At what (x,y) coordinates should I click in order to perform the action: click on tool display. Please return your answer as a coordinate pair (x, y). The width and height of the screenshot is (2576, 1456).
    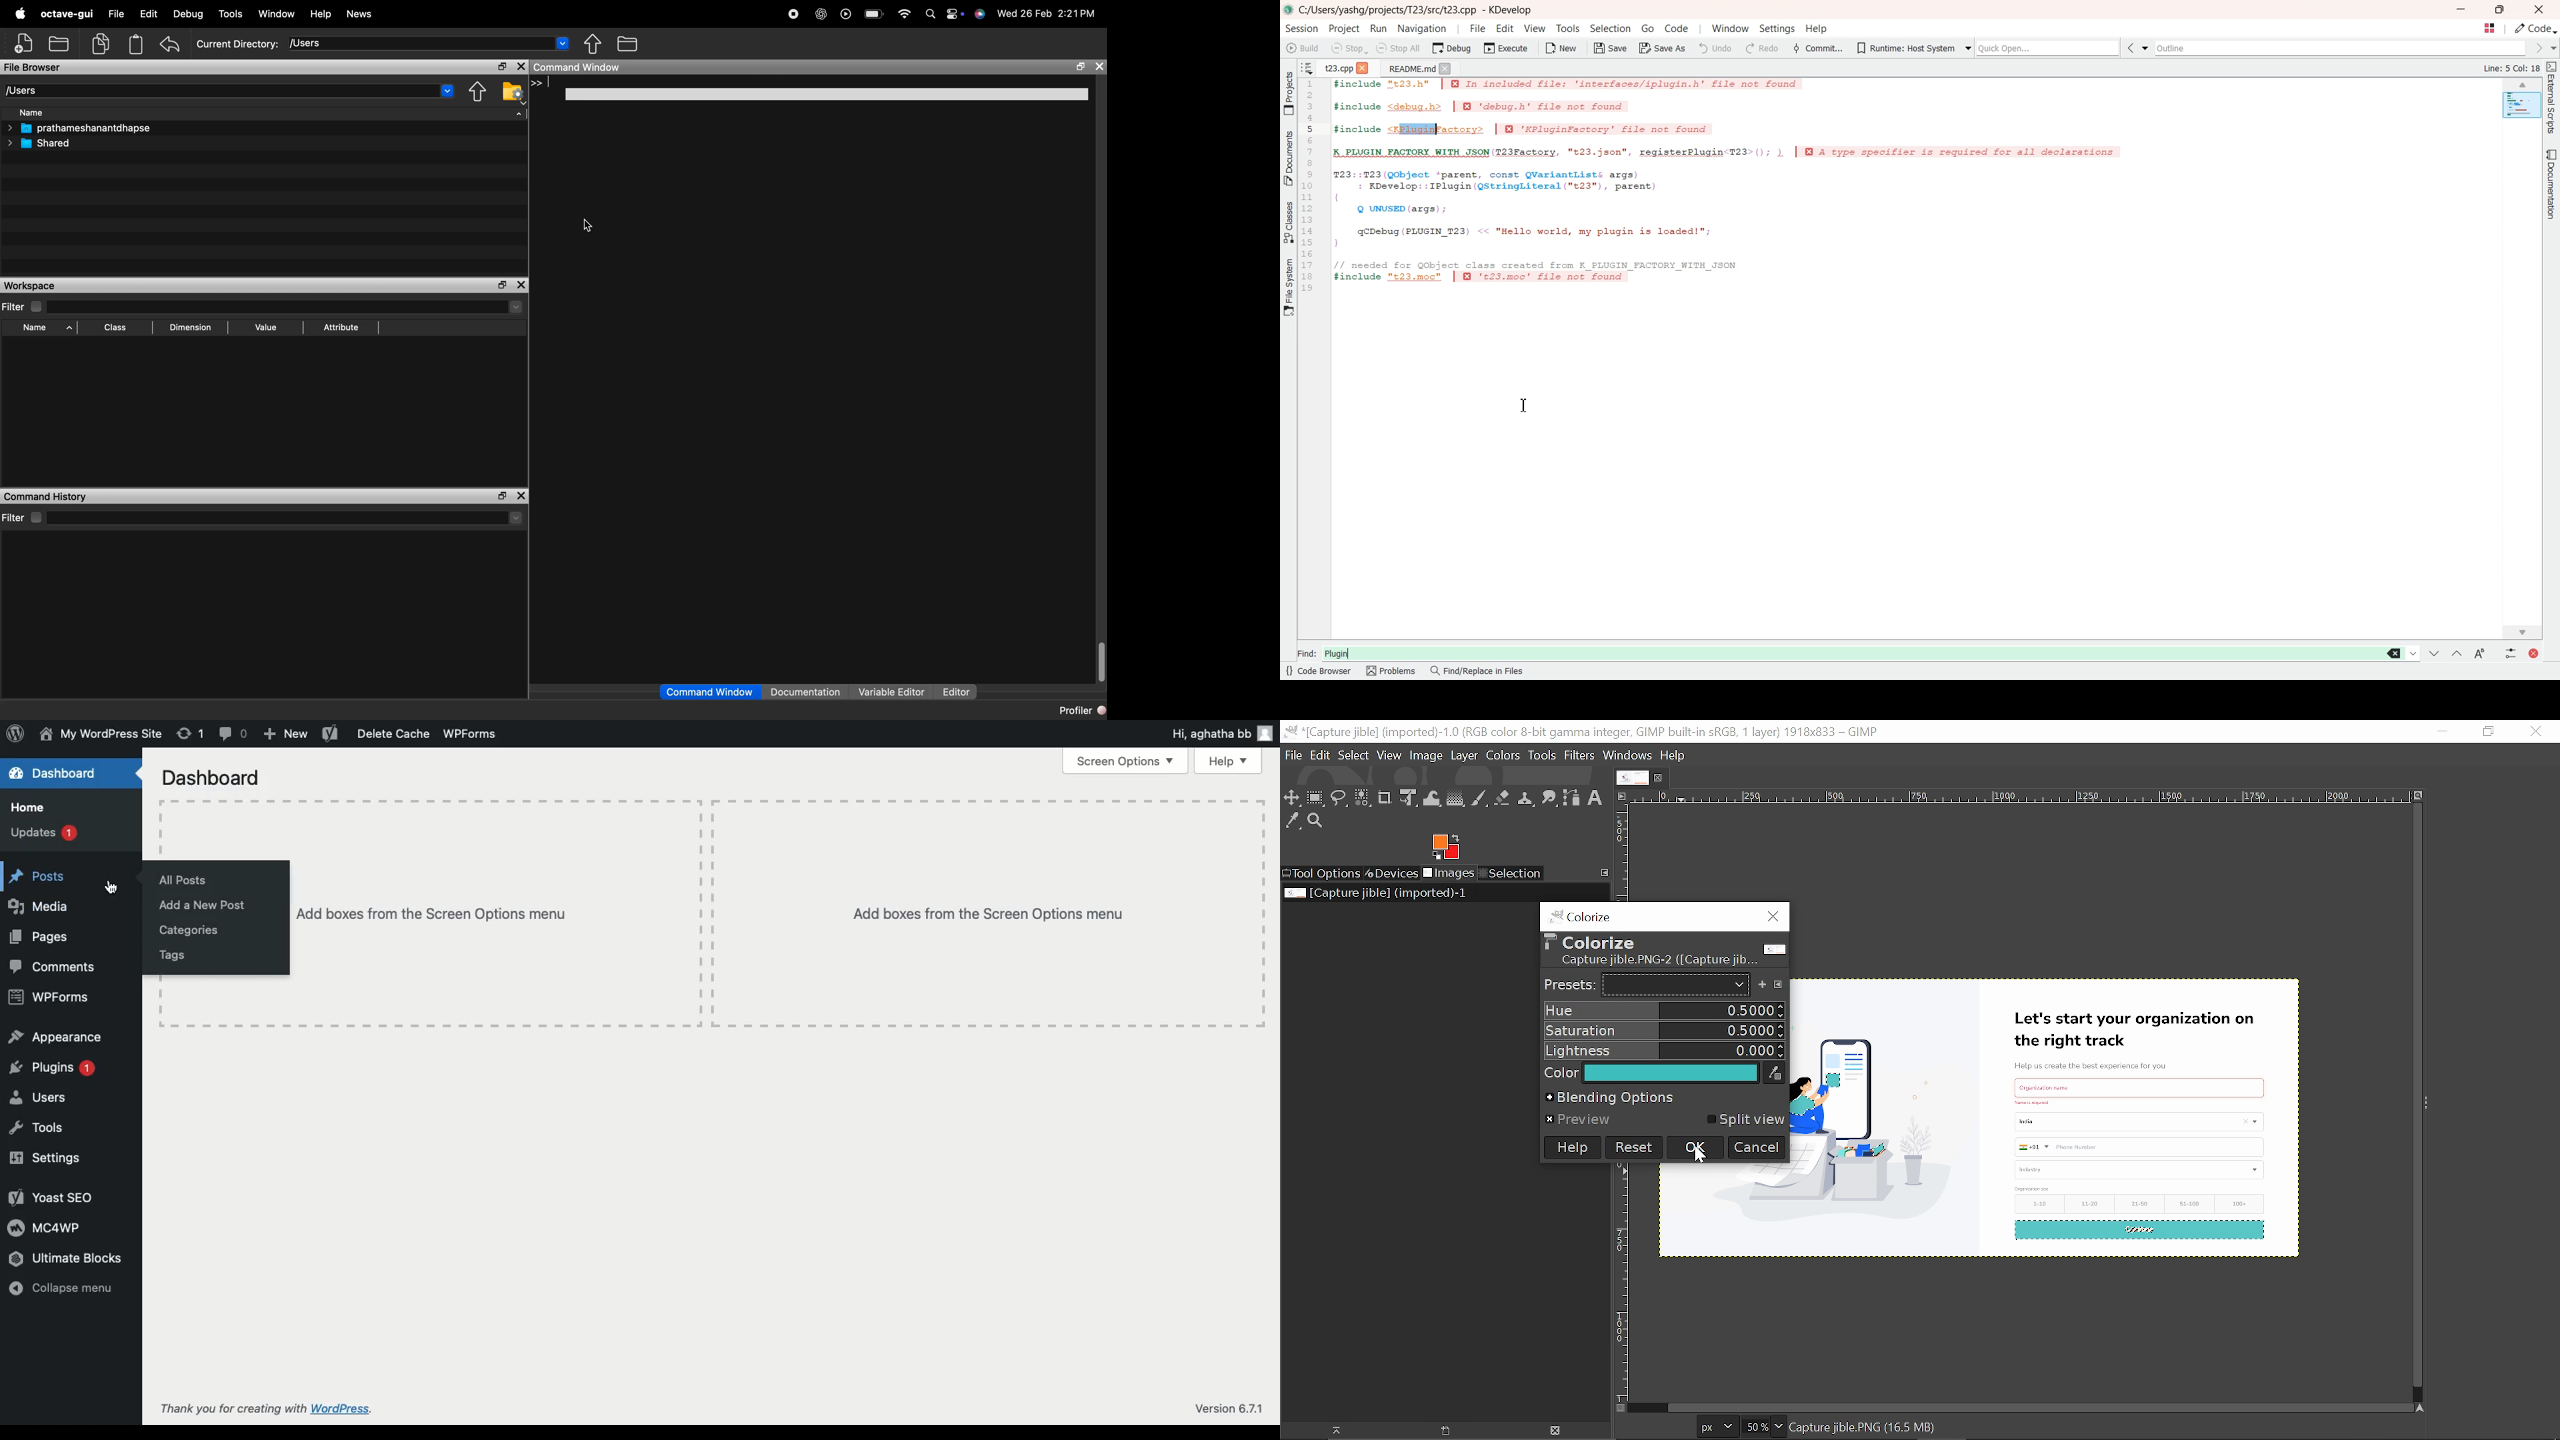
    Looking at the image, I should click on (1576, 914).